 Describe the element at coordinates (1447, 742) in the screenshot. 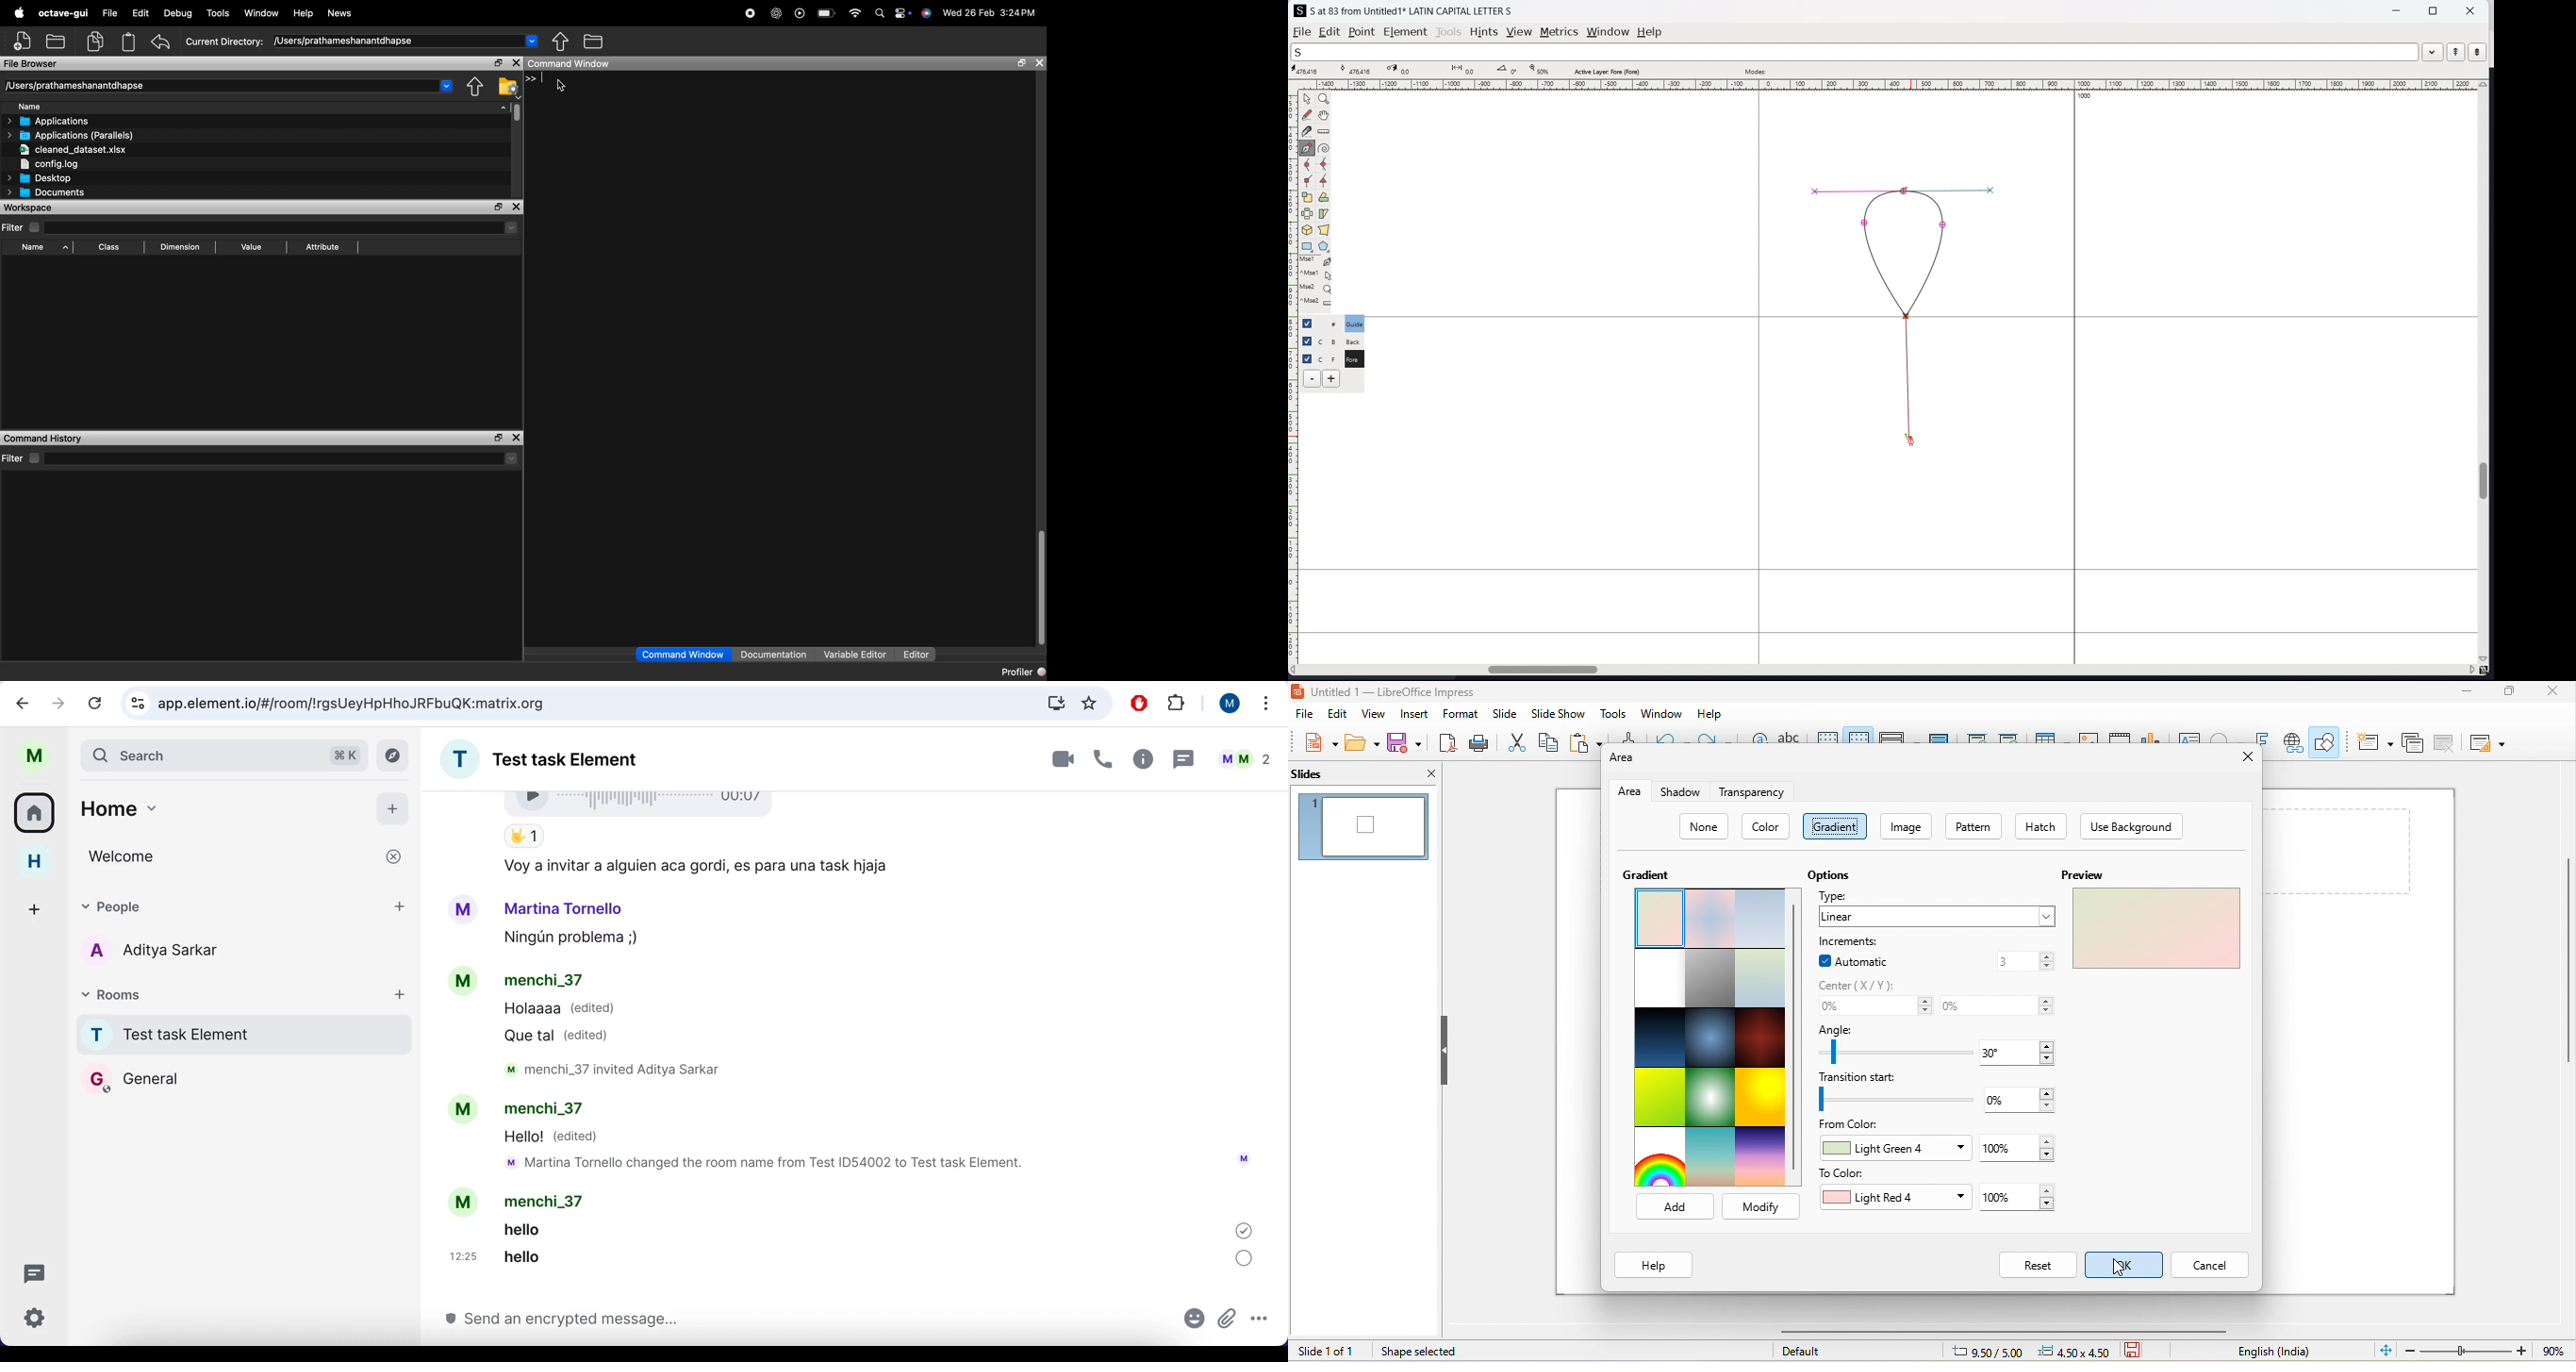

I see `export pdf` at that location.